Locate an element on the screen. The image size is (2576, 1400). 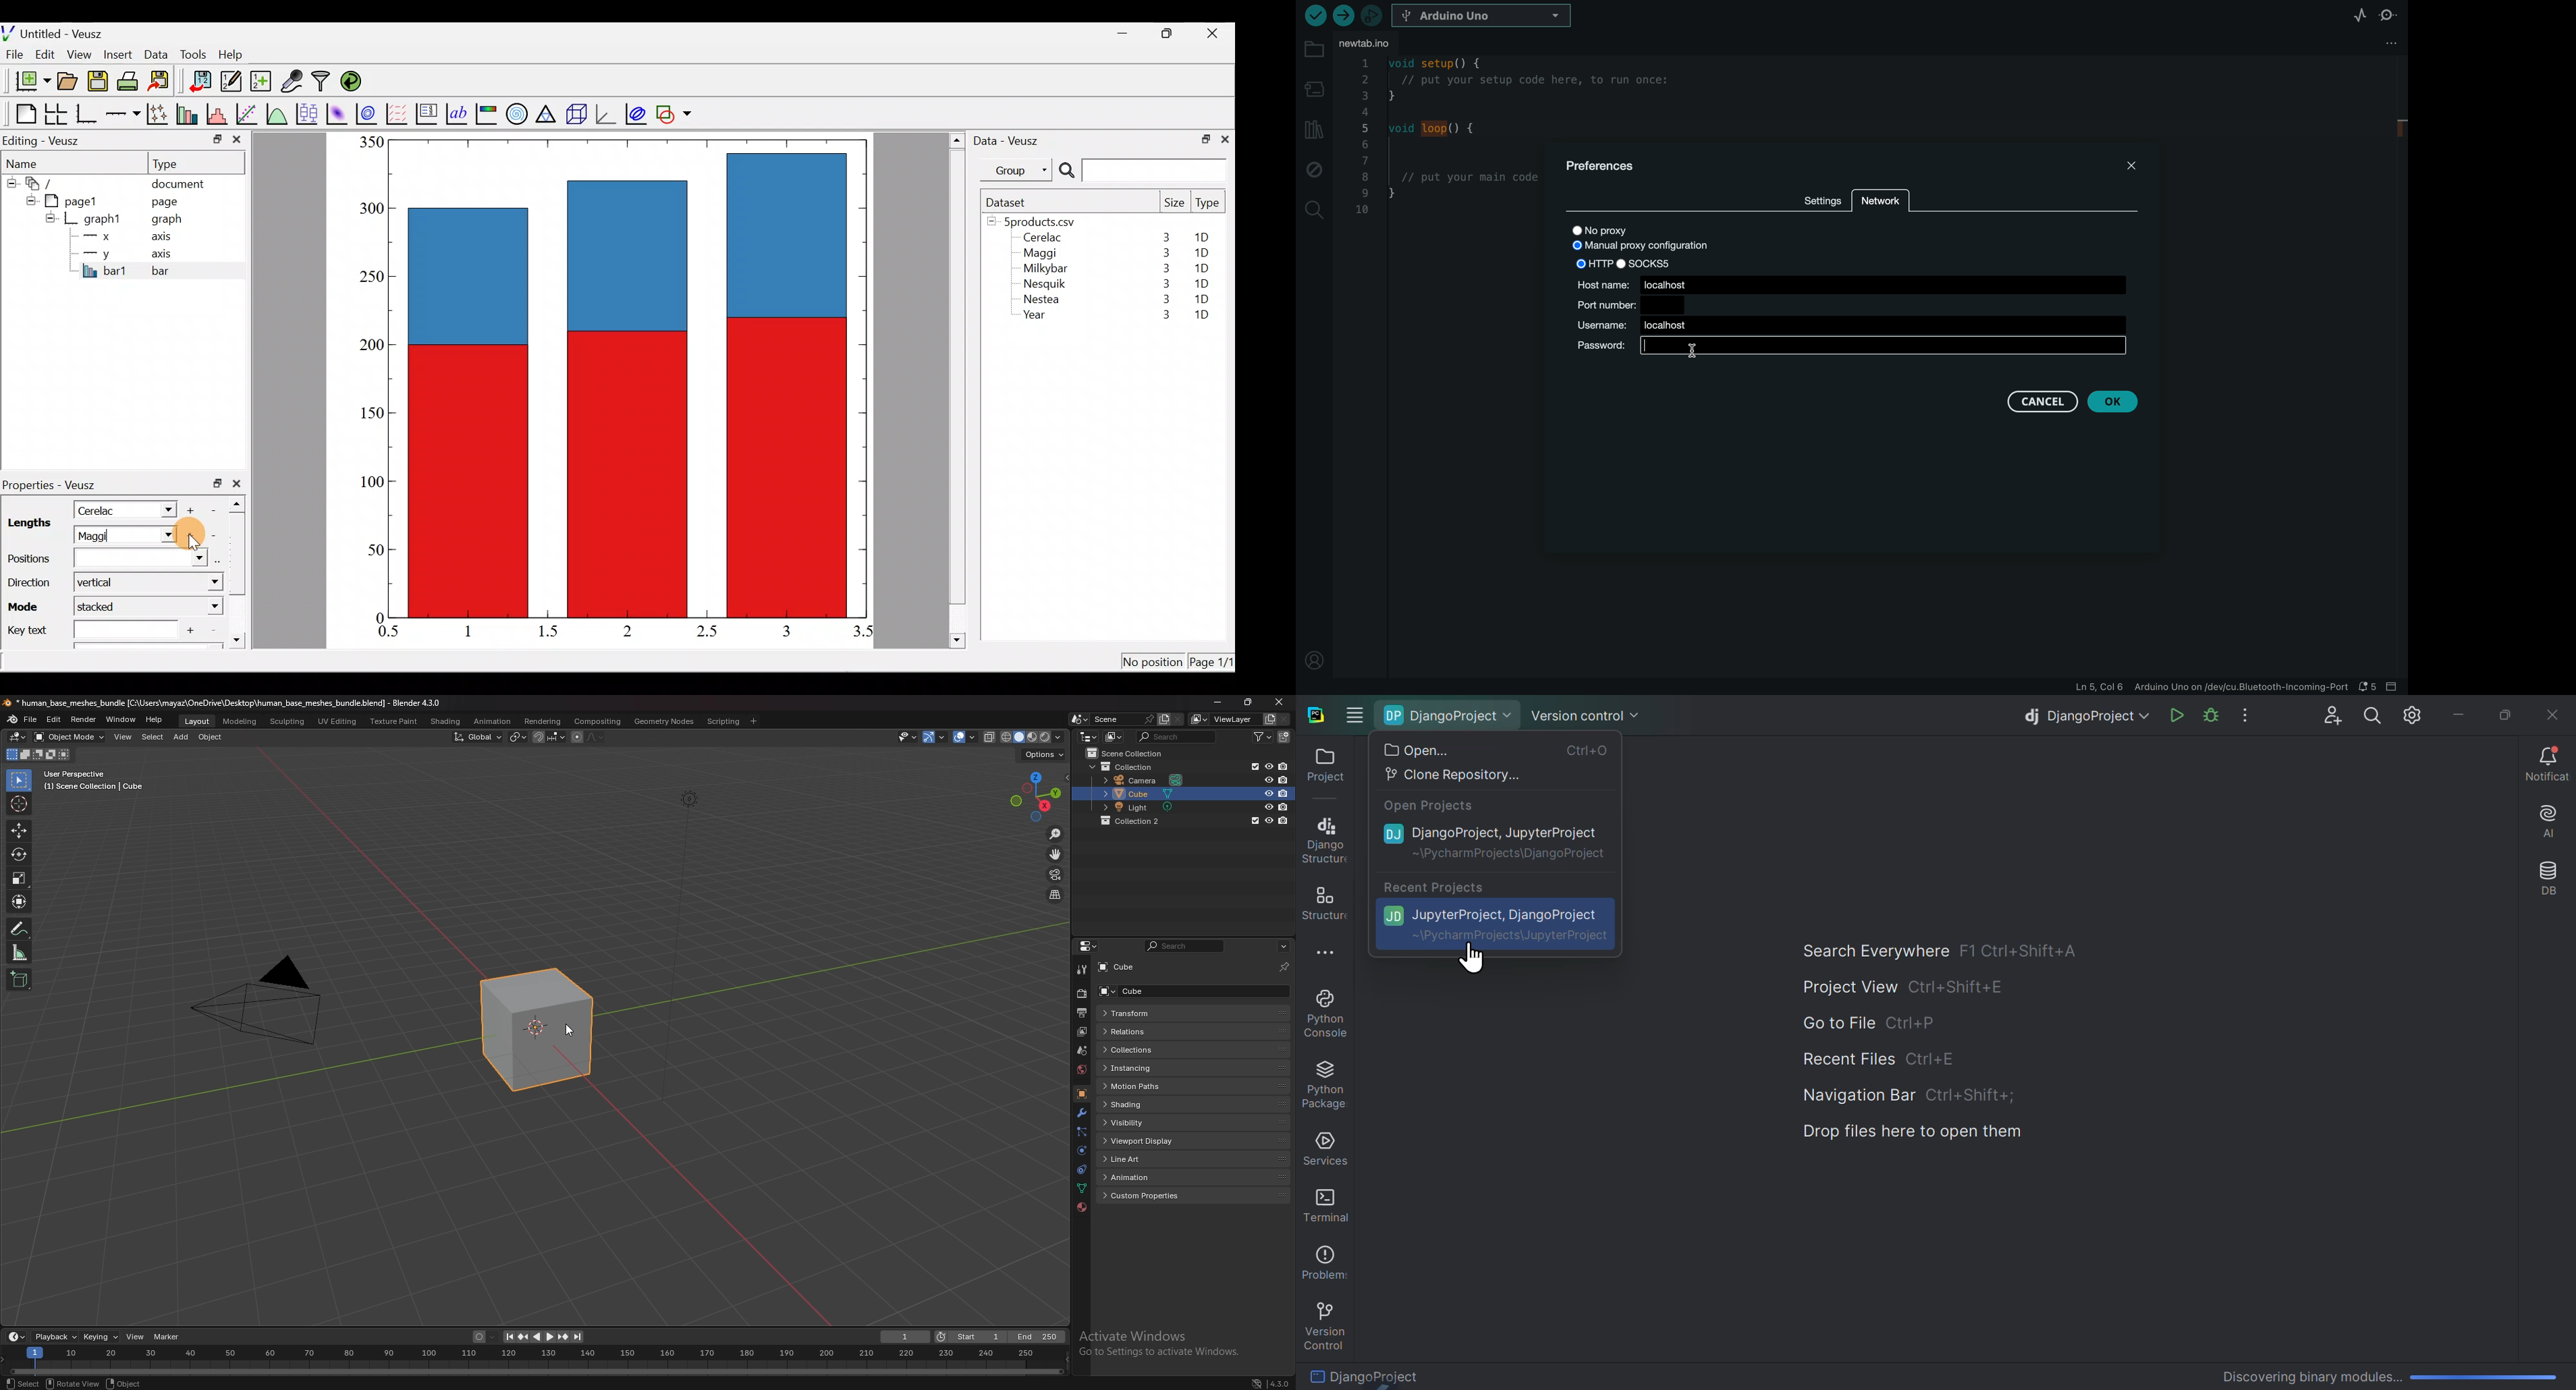
Edit and enter new datasets is located at coordinates (231, 82).